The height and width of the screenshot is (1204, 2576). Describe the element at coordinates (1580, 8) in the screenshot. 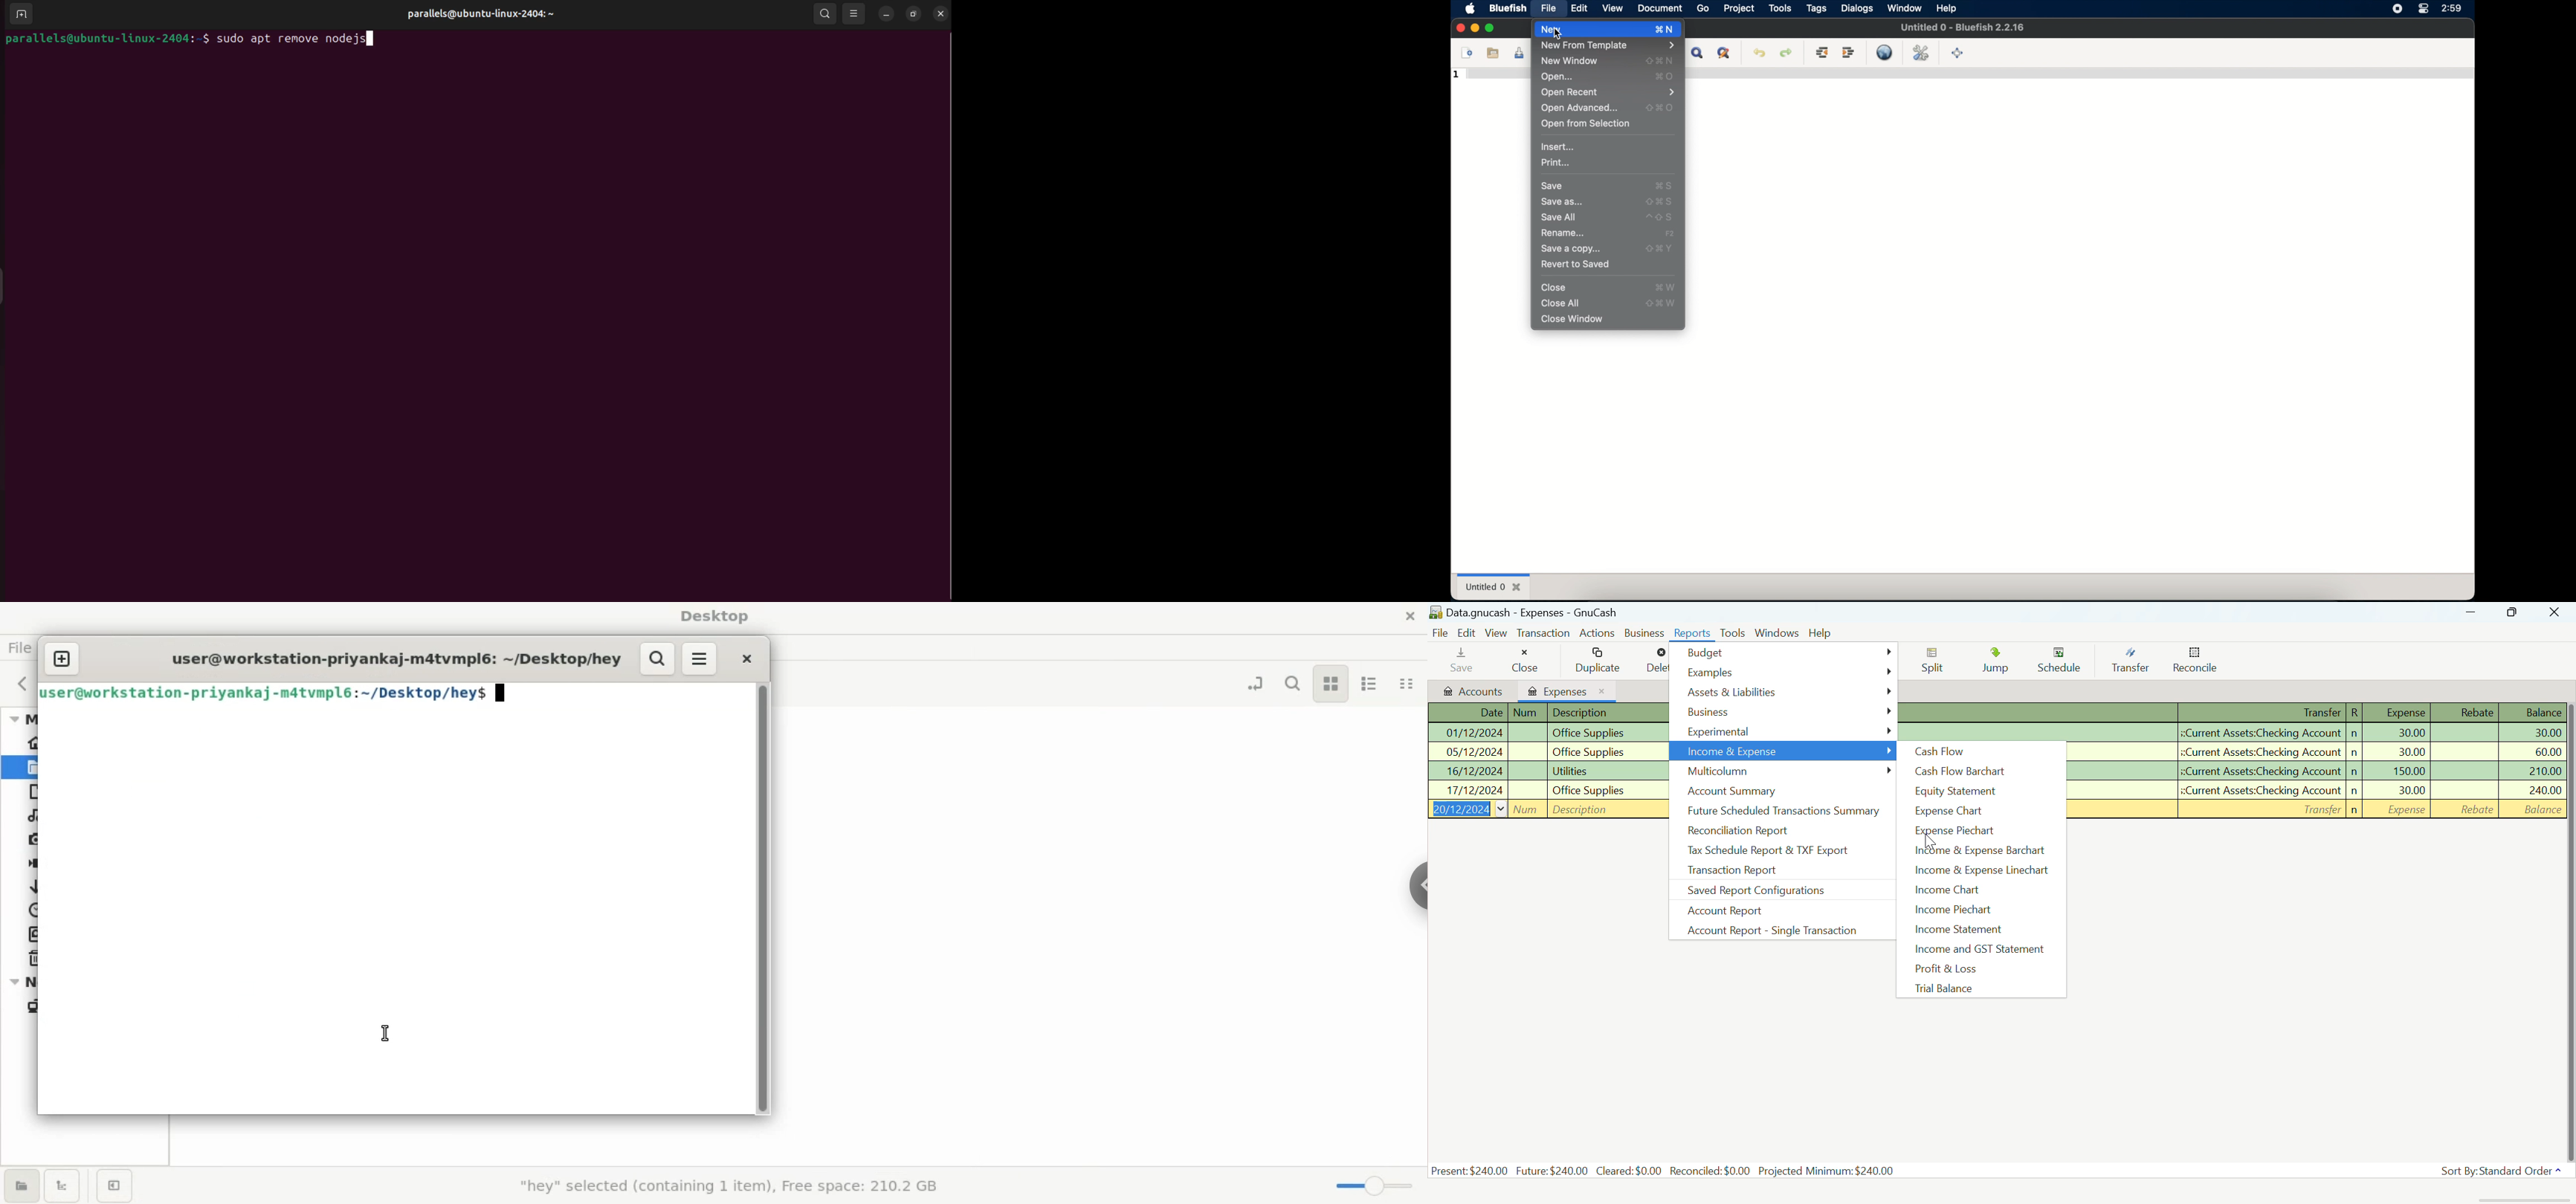

I see `edit` at that location.